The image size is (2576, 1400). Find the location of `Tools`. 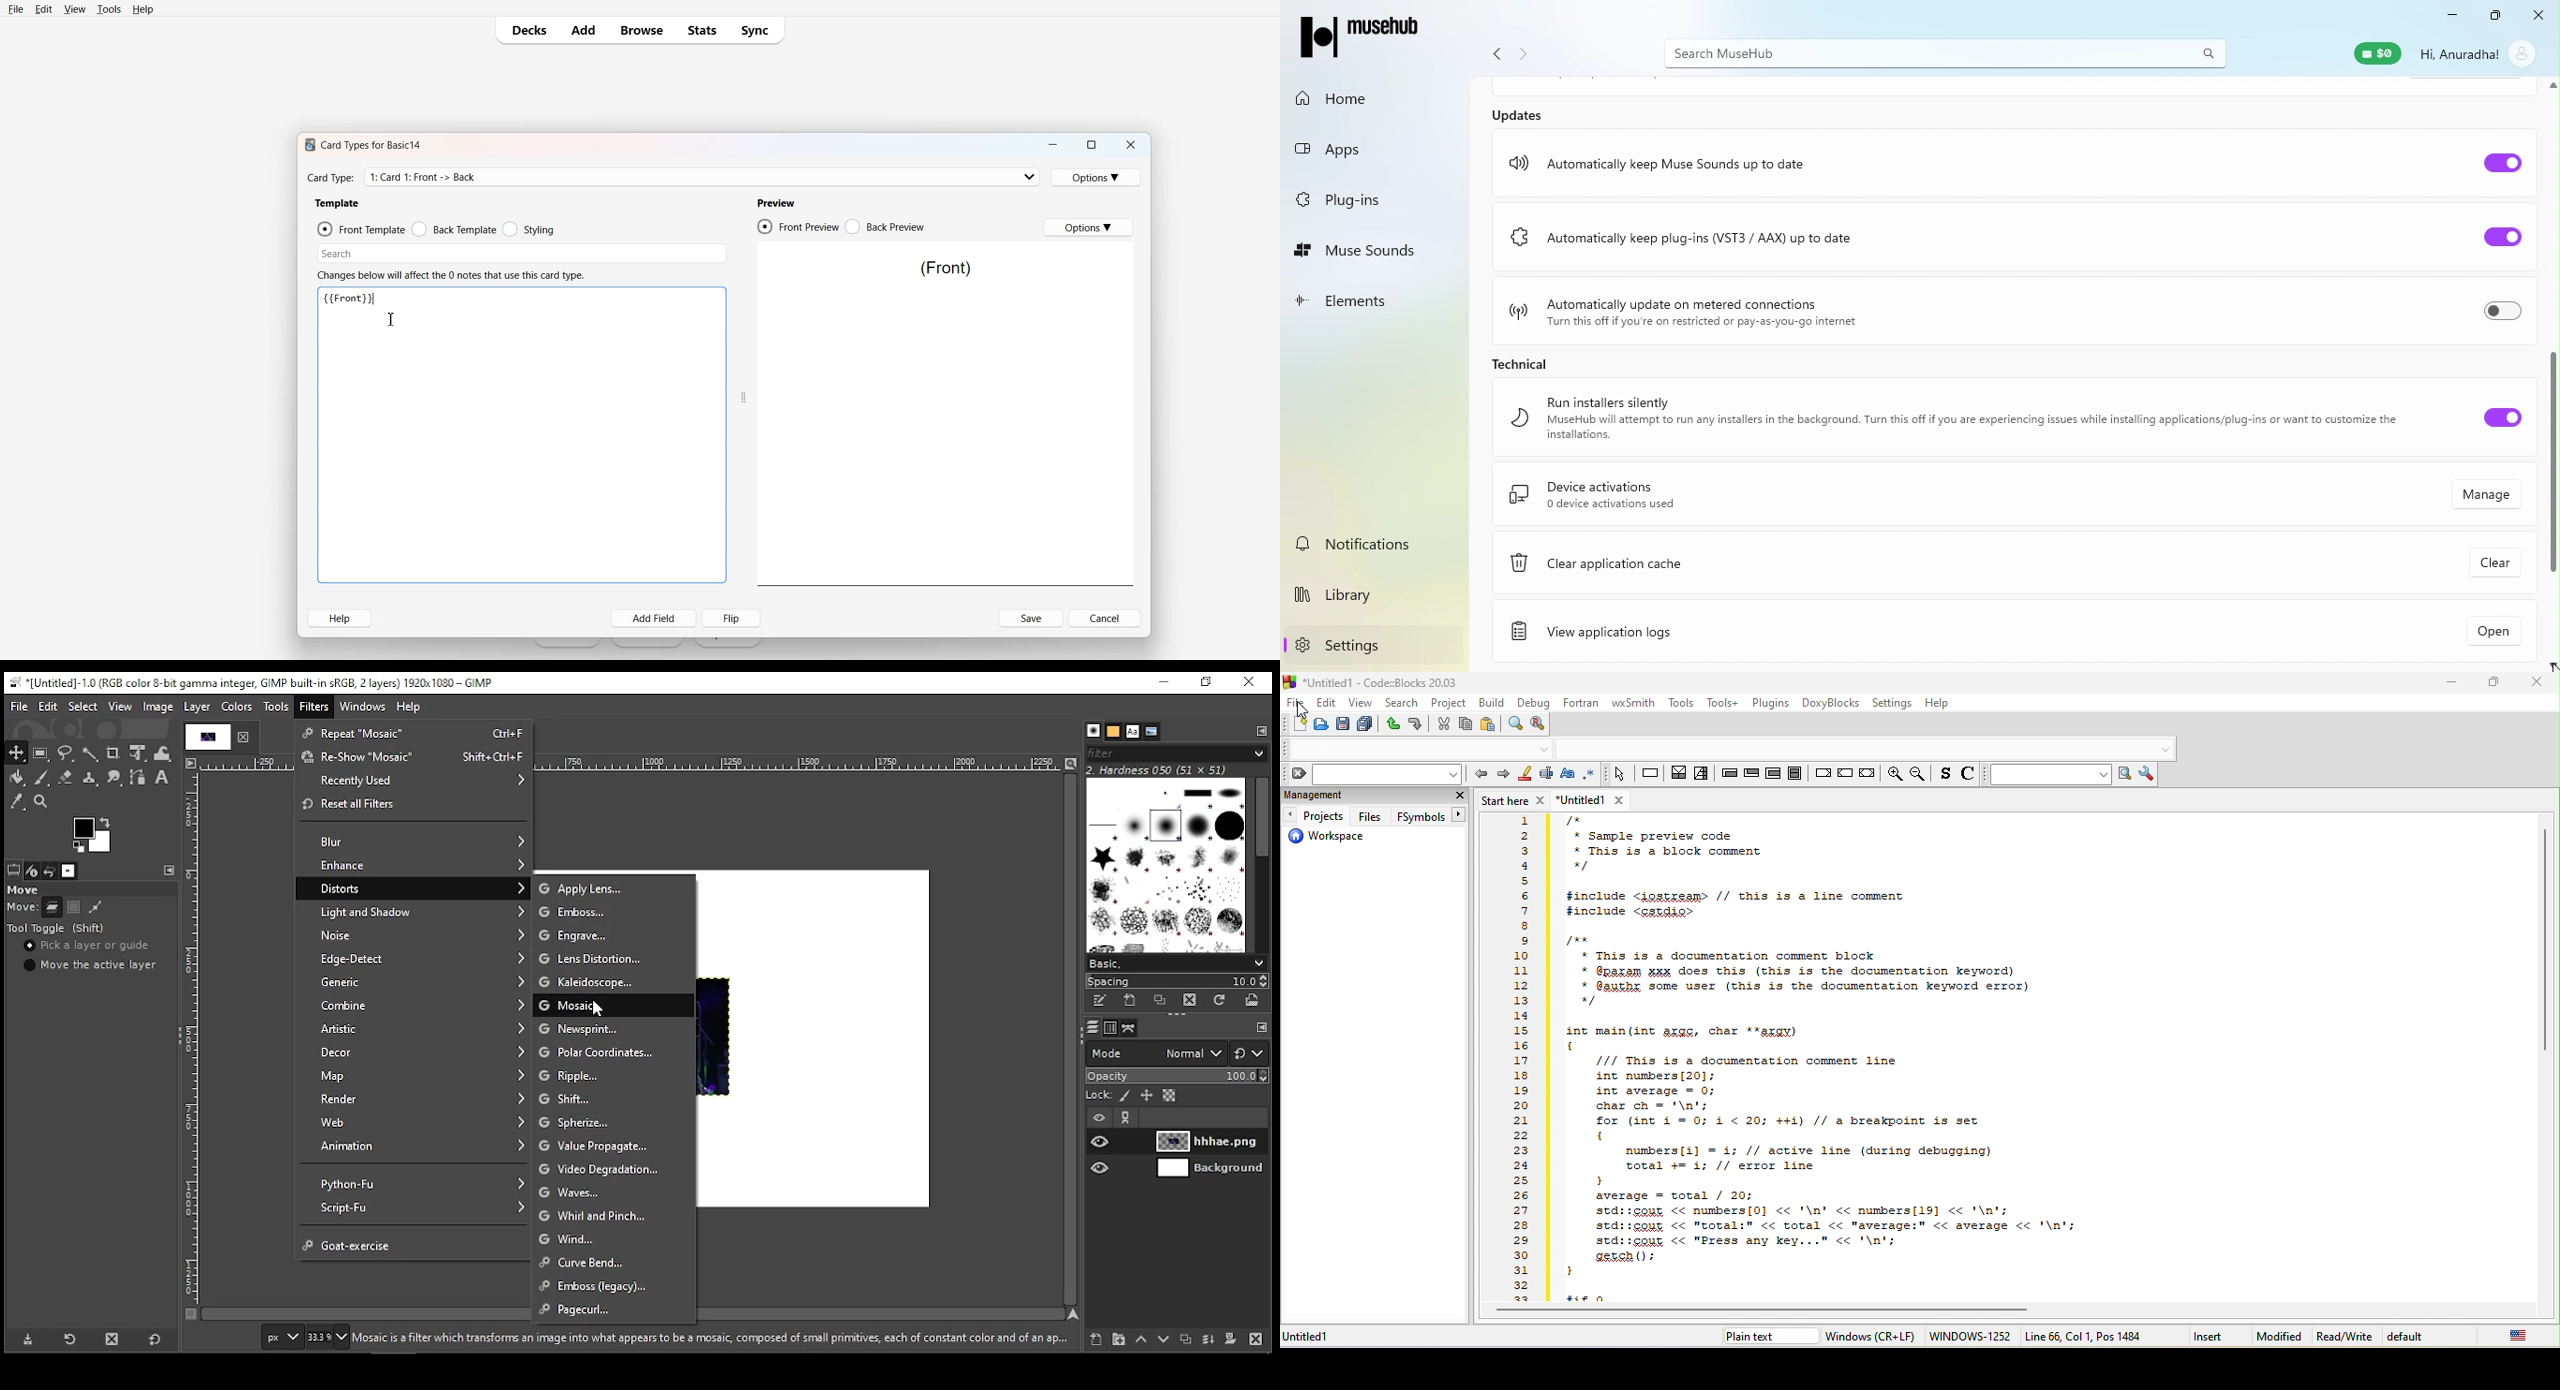

Tools is located at coordinates (109, 9).